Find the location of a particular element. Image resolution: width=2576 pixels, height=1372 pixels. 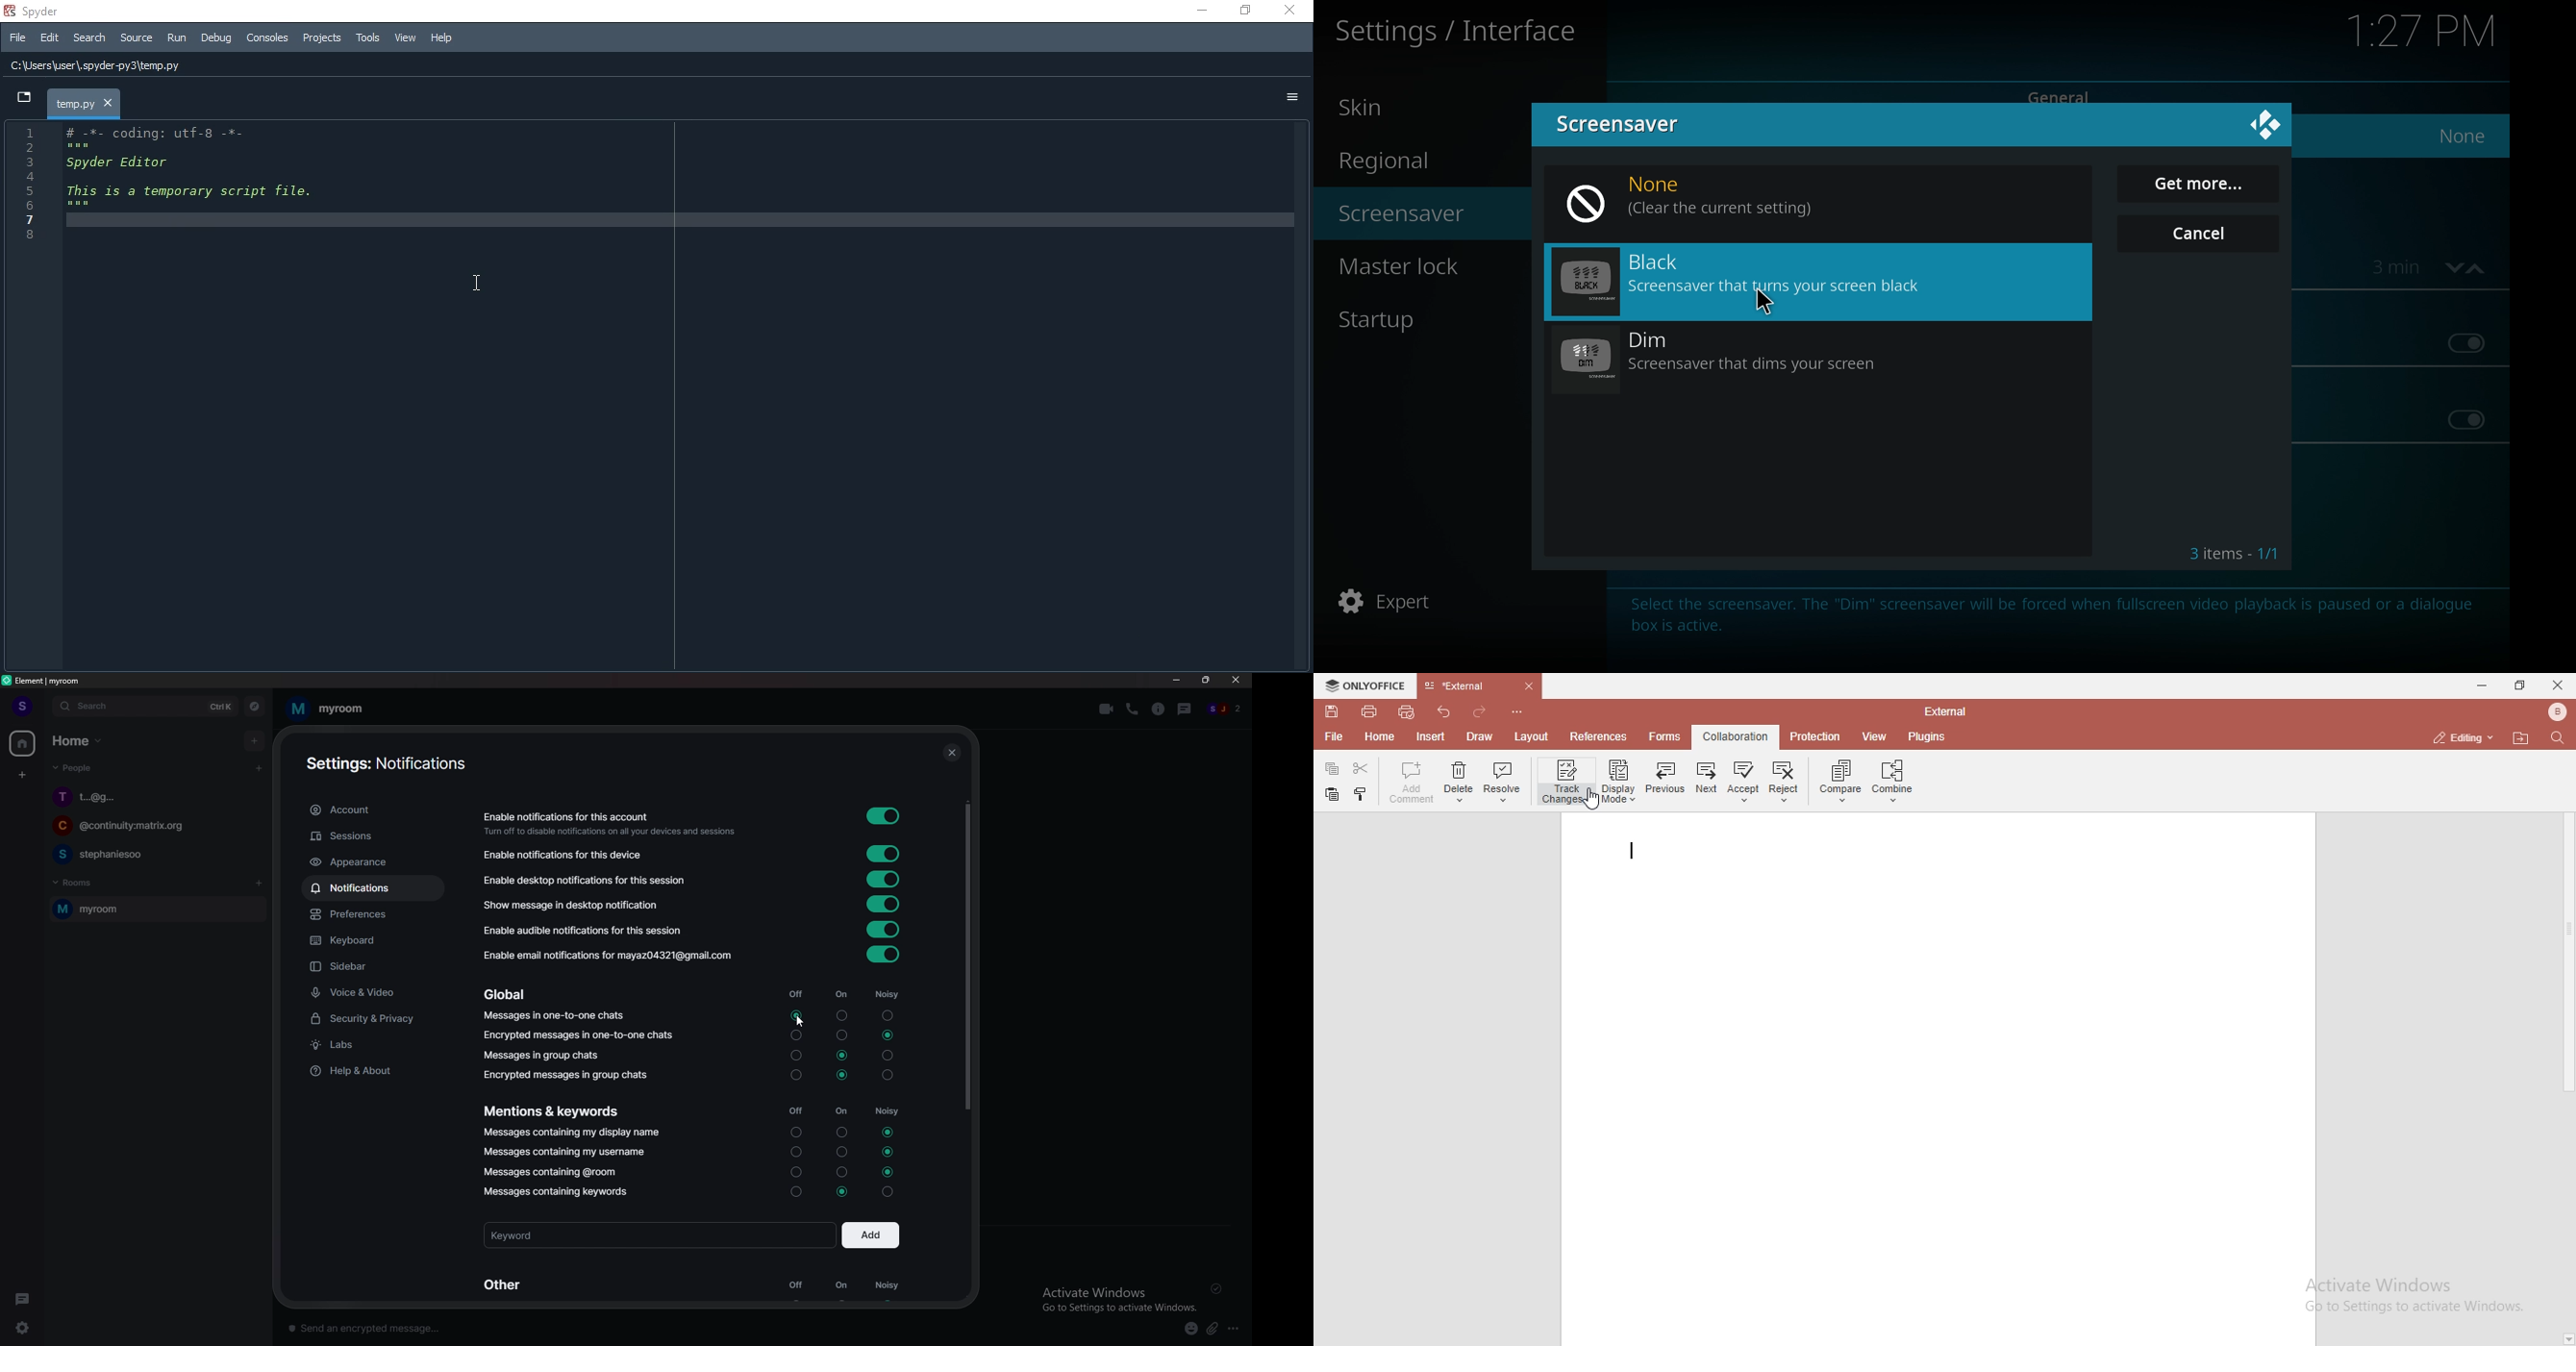

cancel is located at coordinates (2200, 232).